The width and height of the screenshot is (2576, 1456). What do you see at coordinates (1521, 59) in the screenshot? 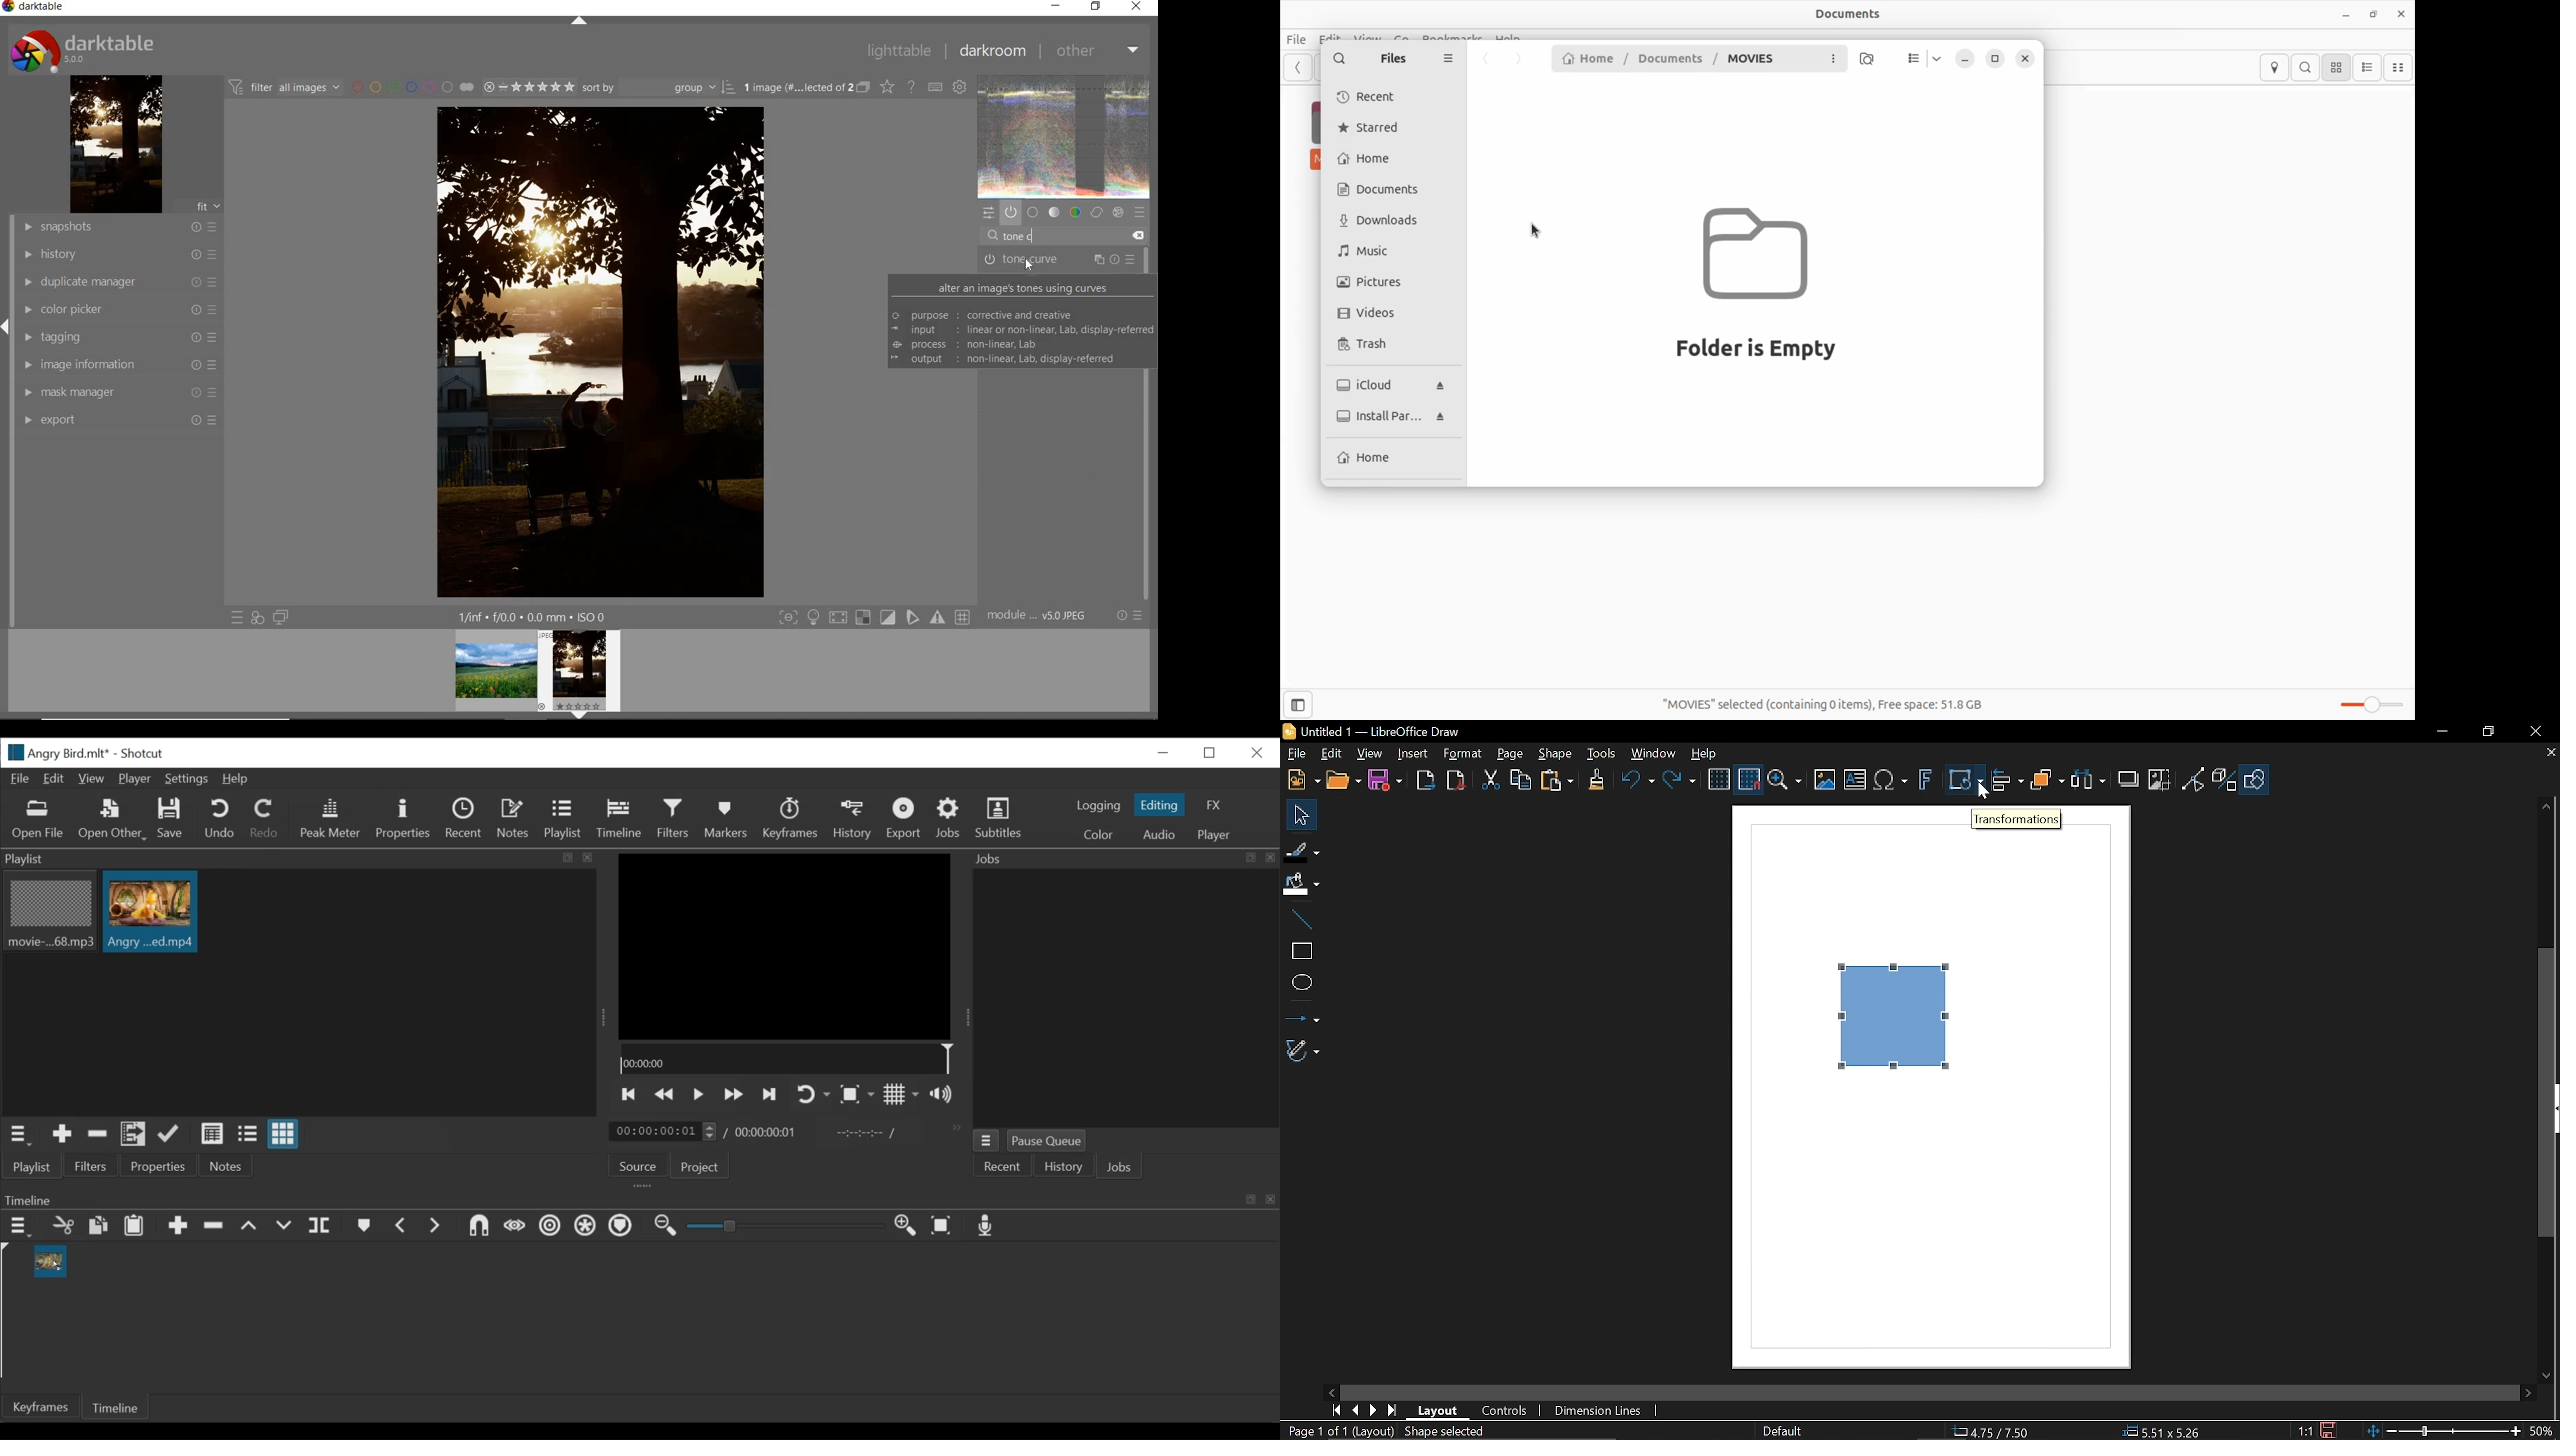
I see `Next` at bounding box center [1521, 59].